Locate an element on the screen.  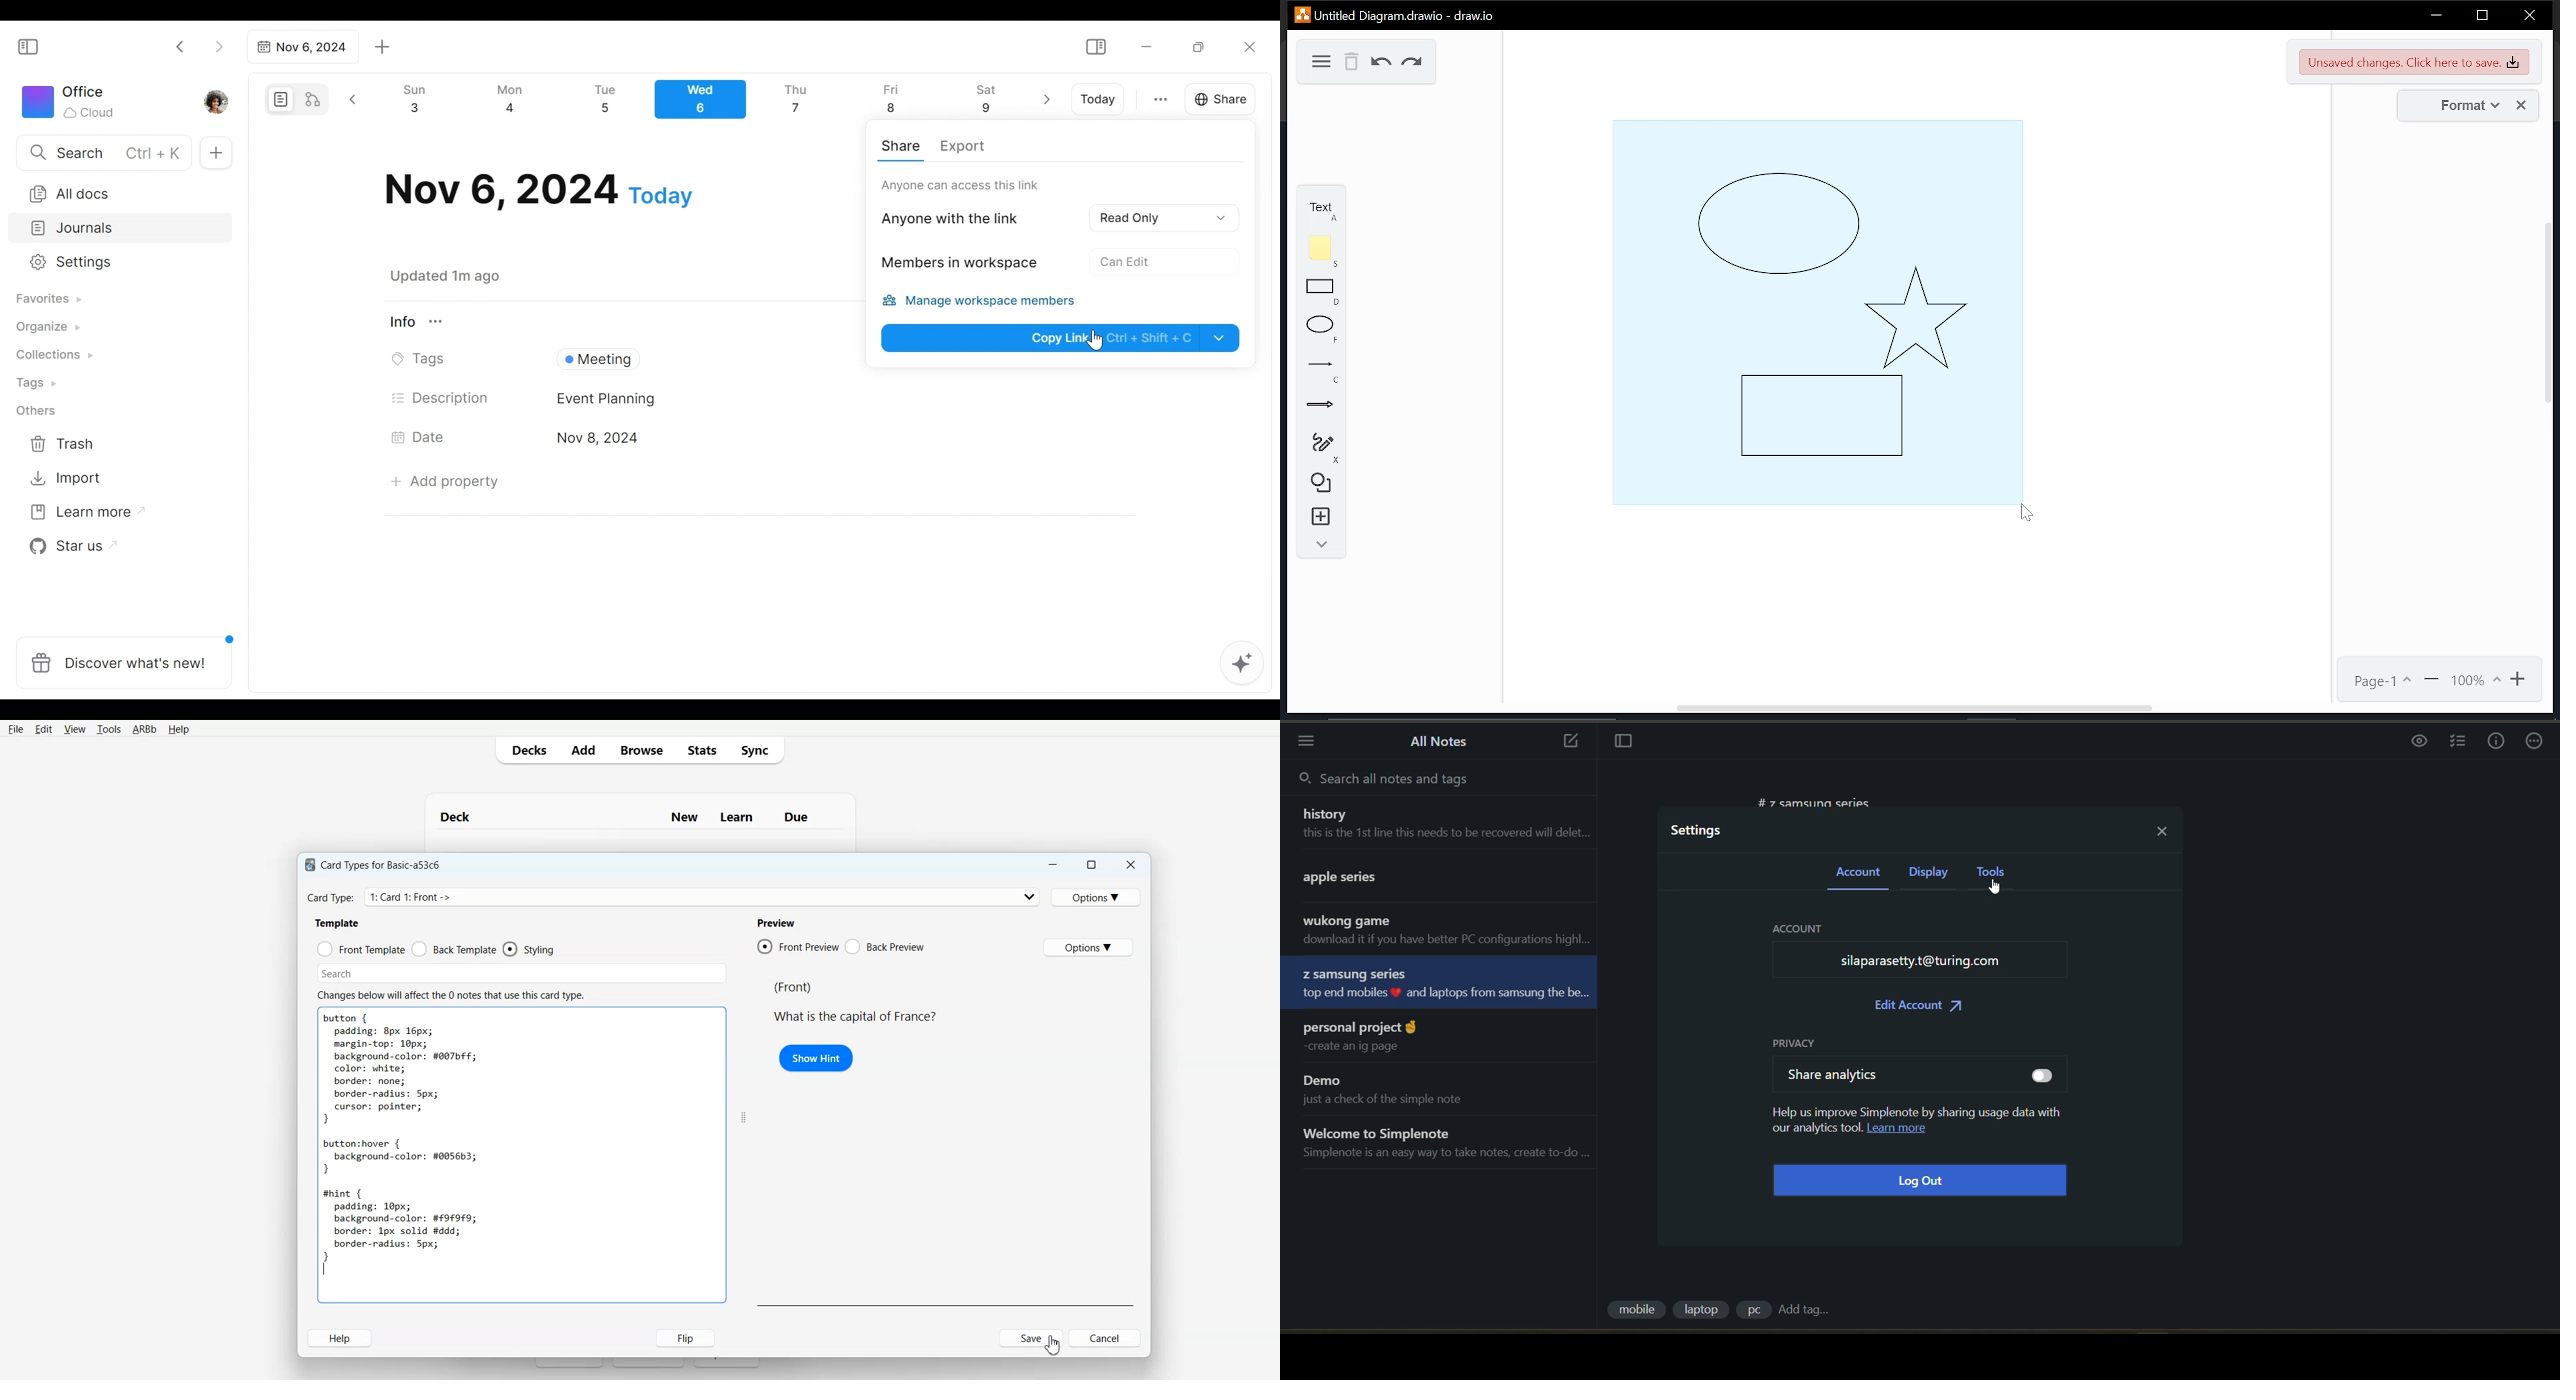
button {
padding: 8px 16px;
margin-top: 10px;
background-color: #007bff;
color: white;
border: none;
border-radius: 5px;
cursor: pointer;

}

button:hover {
background-color: #0056b3;

}

#hint {
padding: 10px;
background-color: #9£9F9;
border: 1px solid #ddd;
border-radius: 5px;

}

| is located at coordinates (407, 1151).